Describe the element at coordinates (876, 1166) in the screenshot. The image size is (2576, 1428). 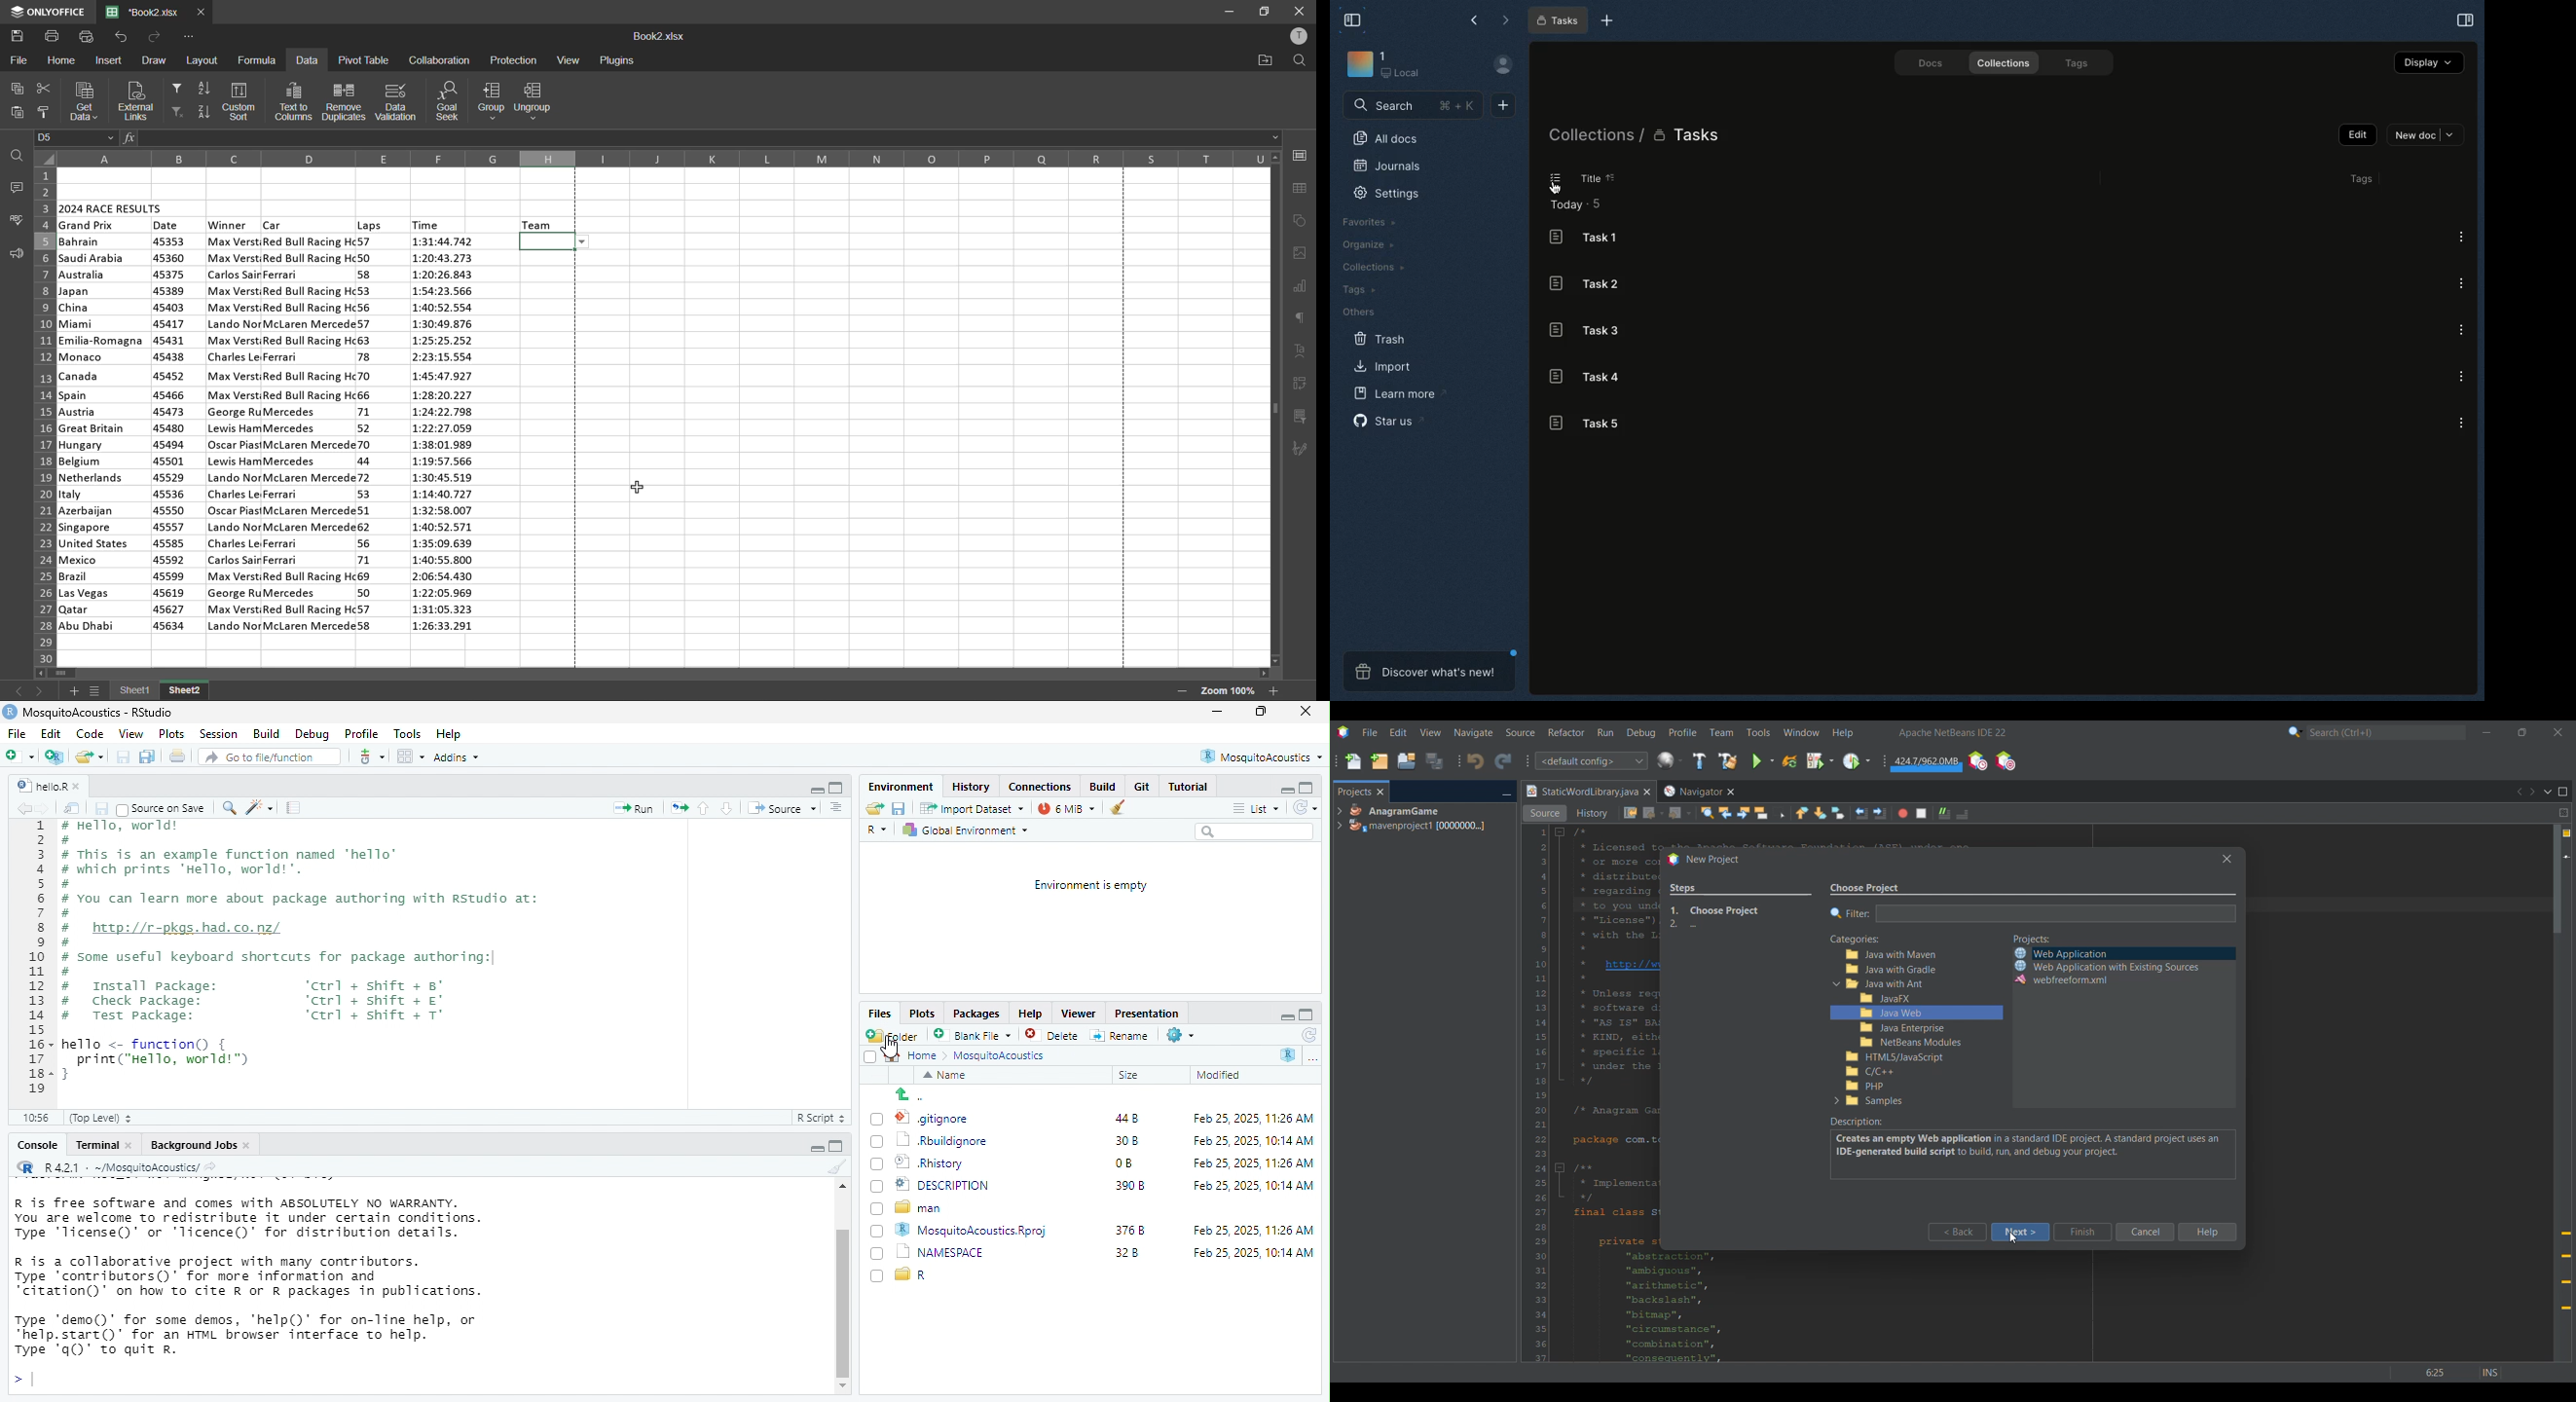
I see `checkbox` at that location.